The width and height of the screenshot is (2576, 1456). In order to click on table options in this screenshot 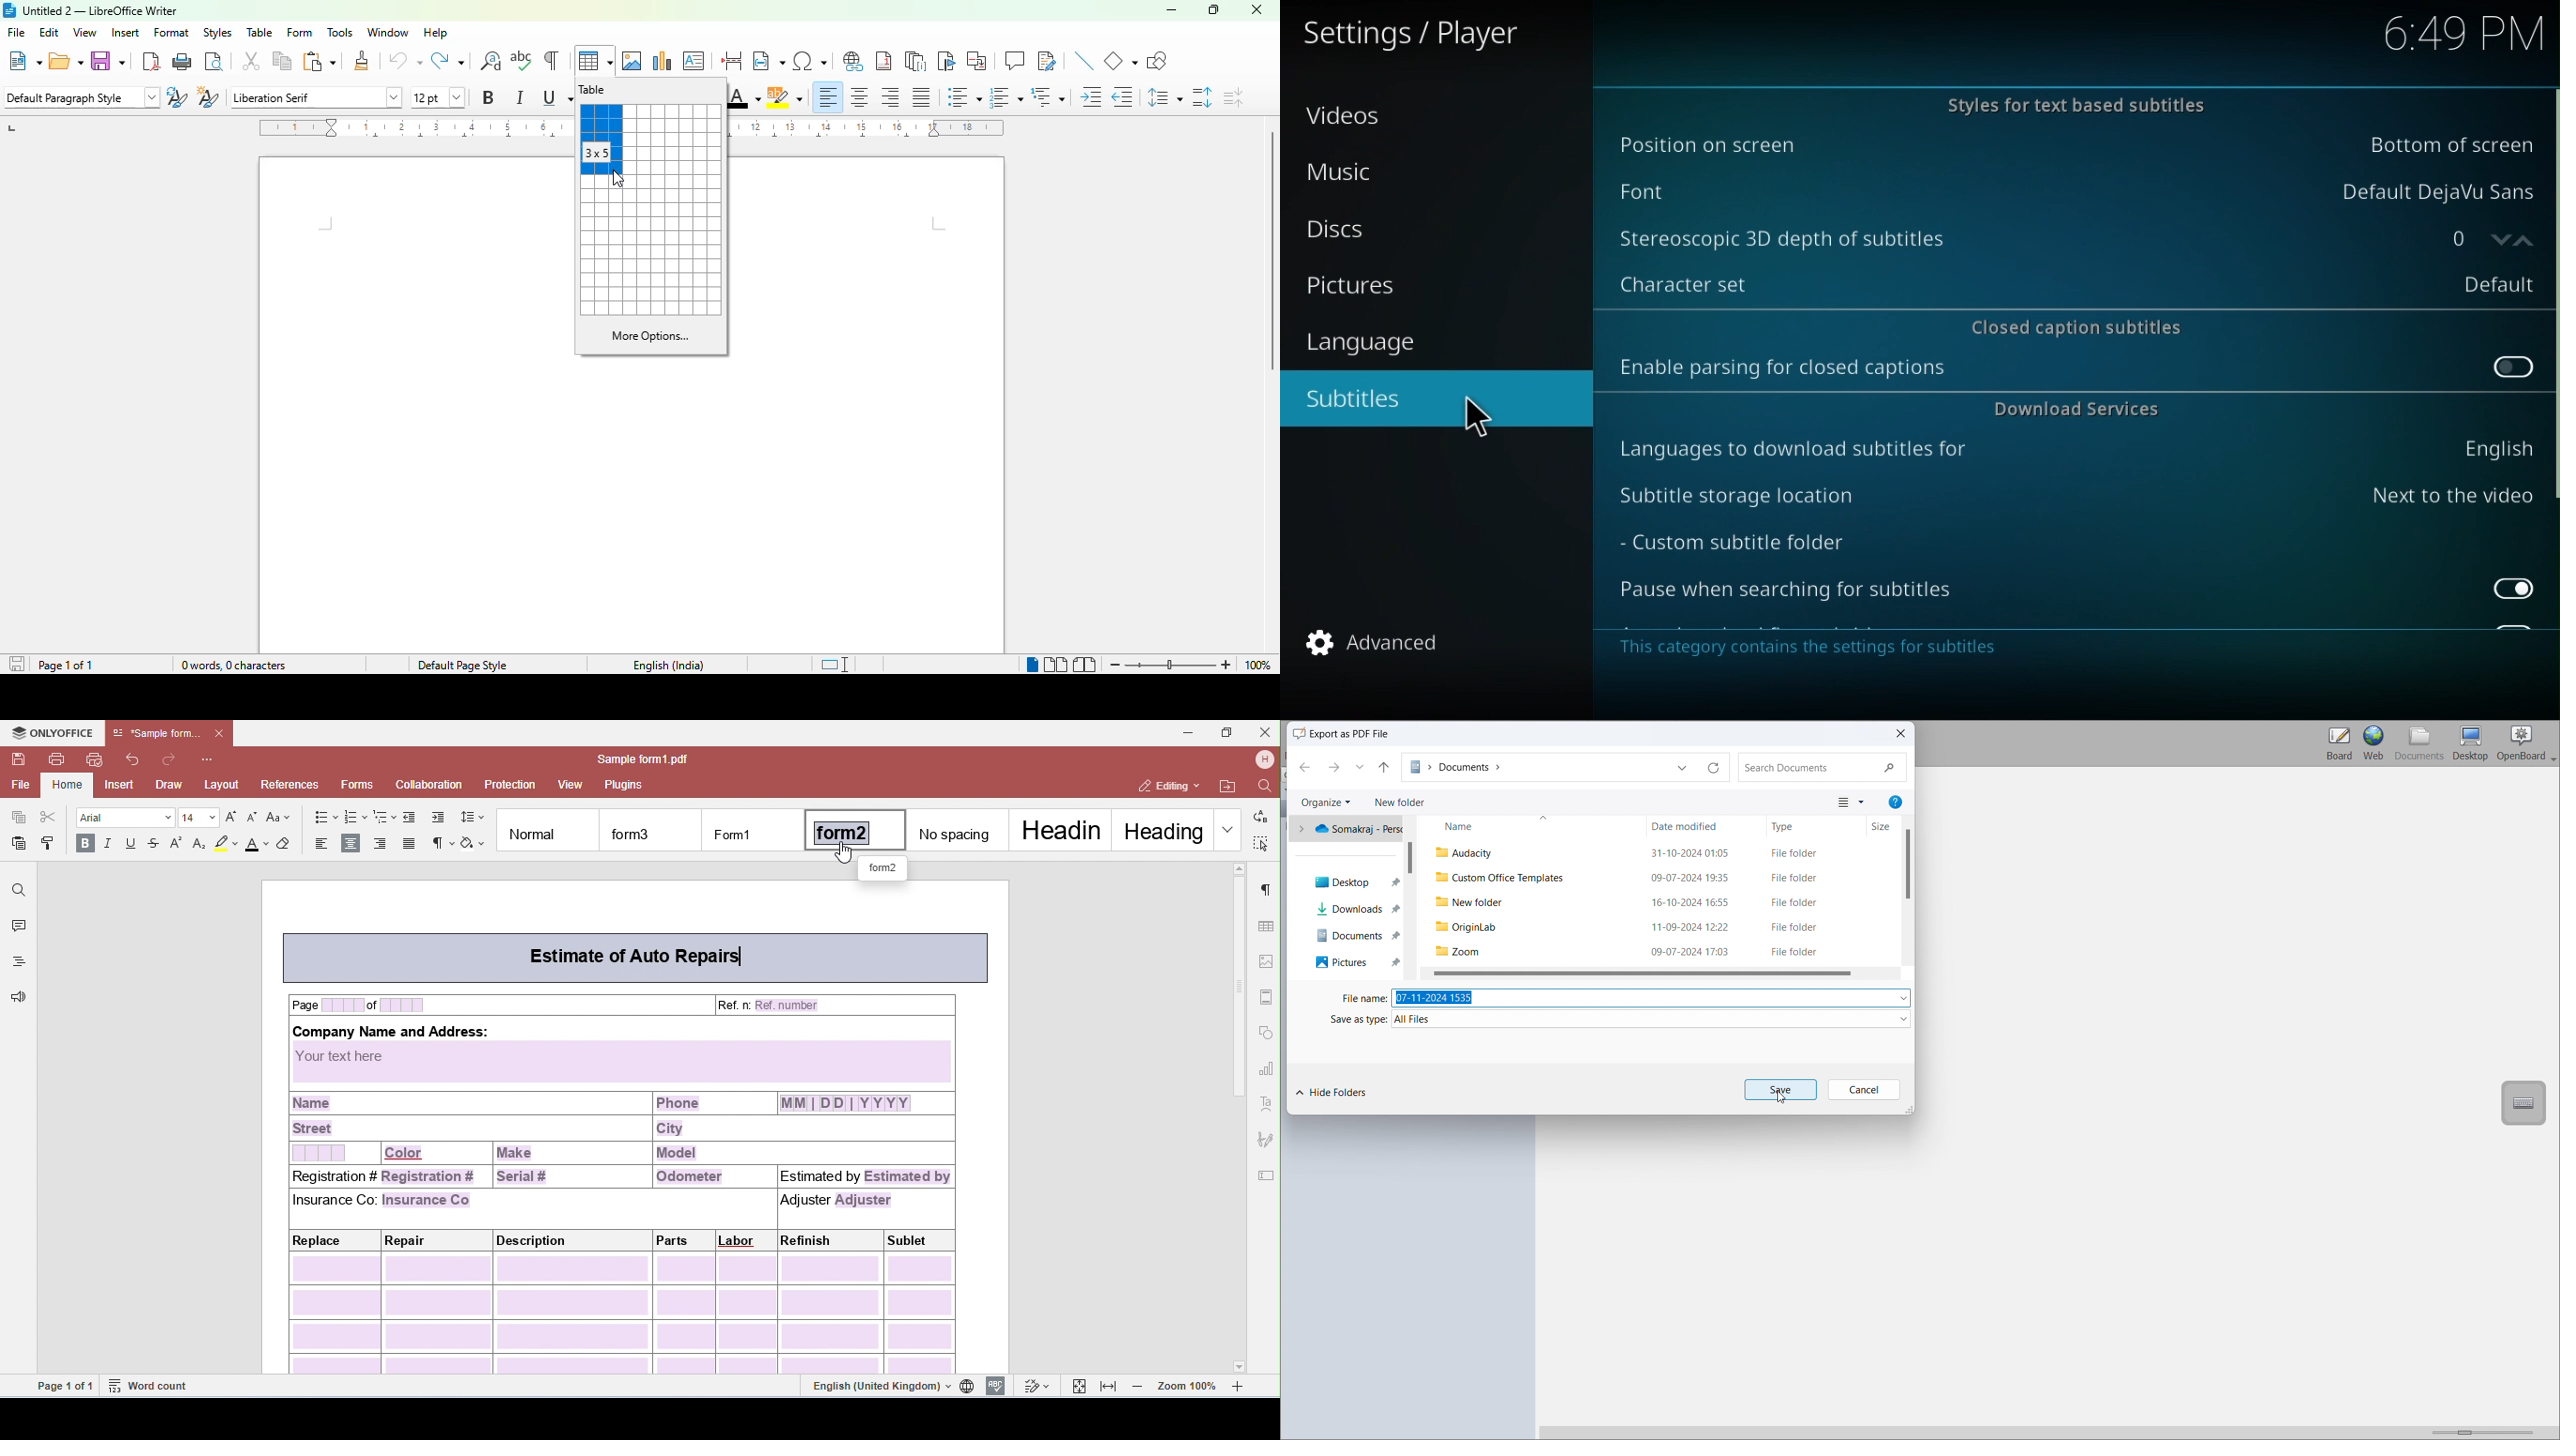, I will do `click(649, 254)`.